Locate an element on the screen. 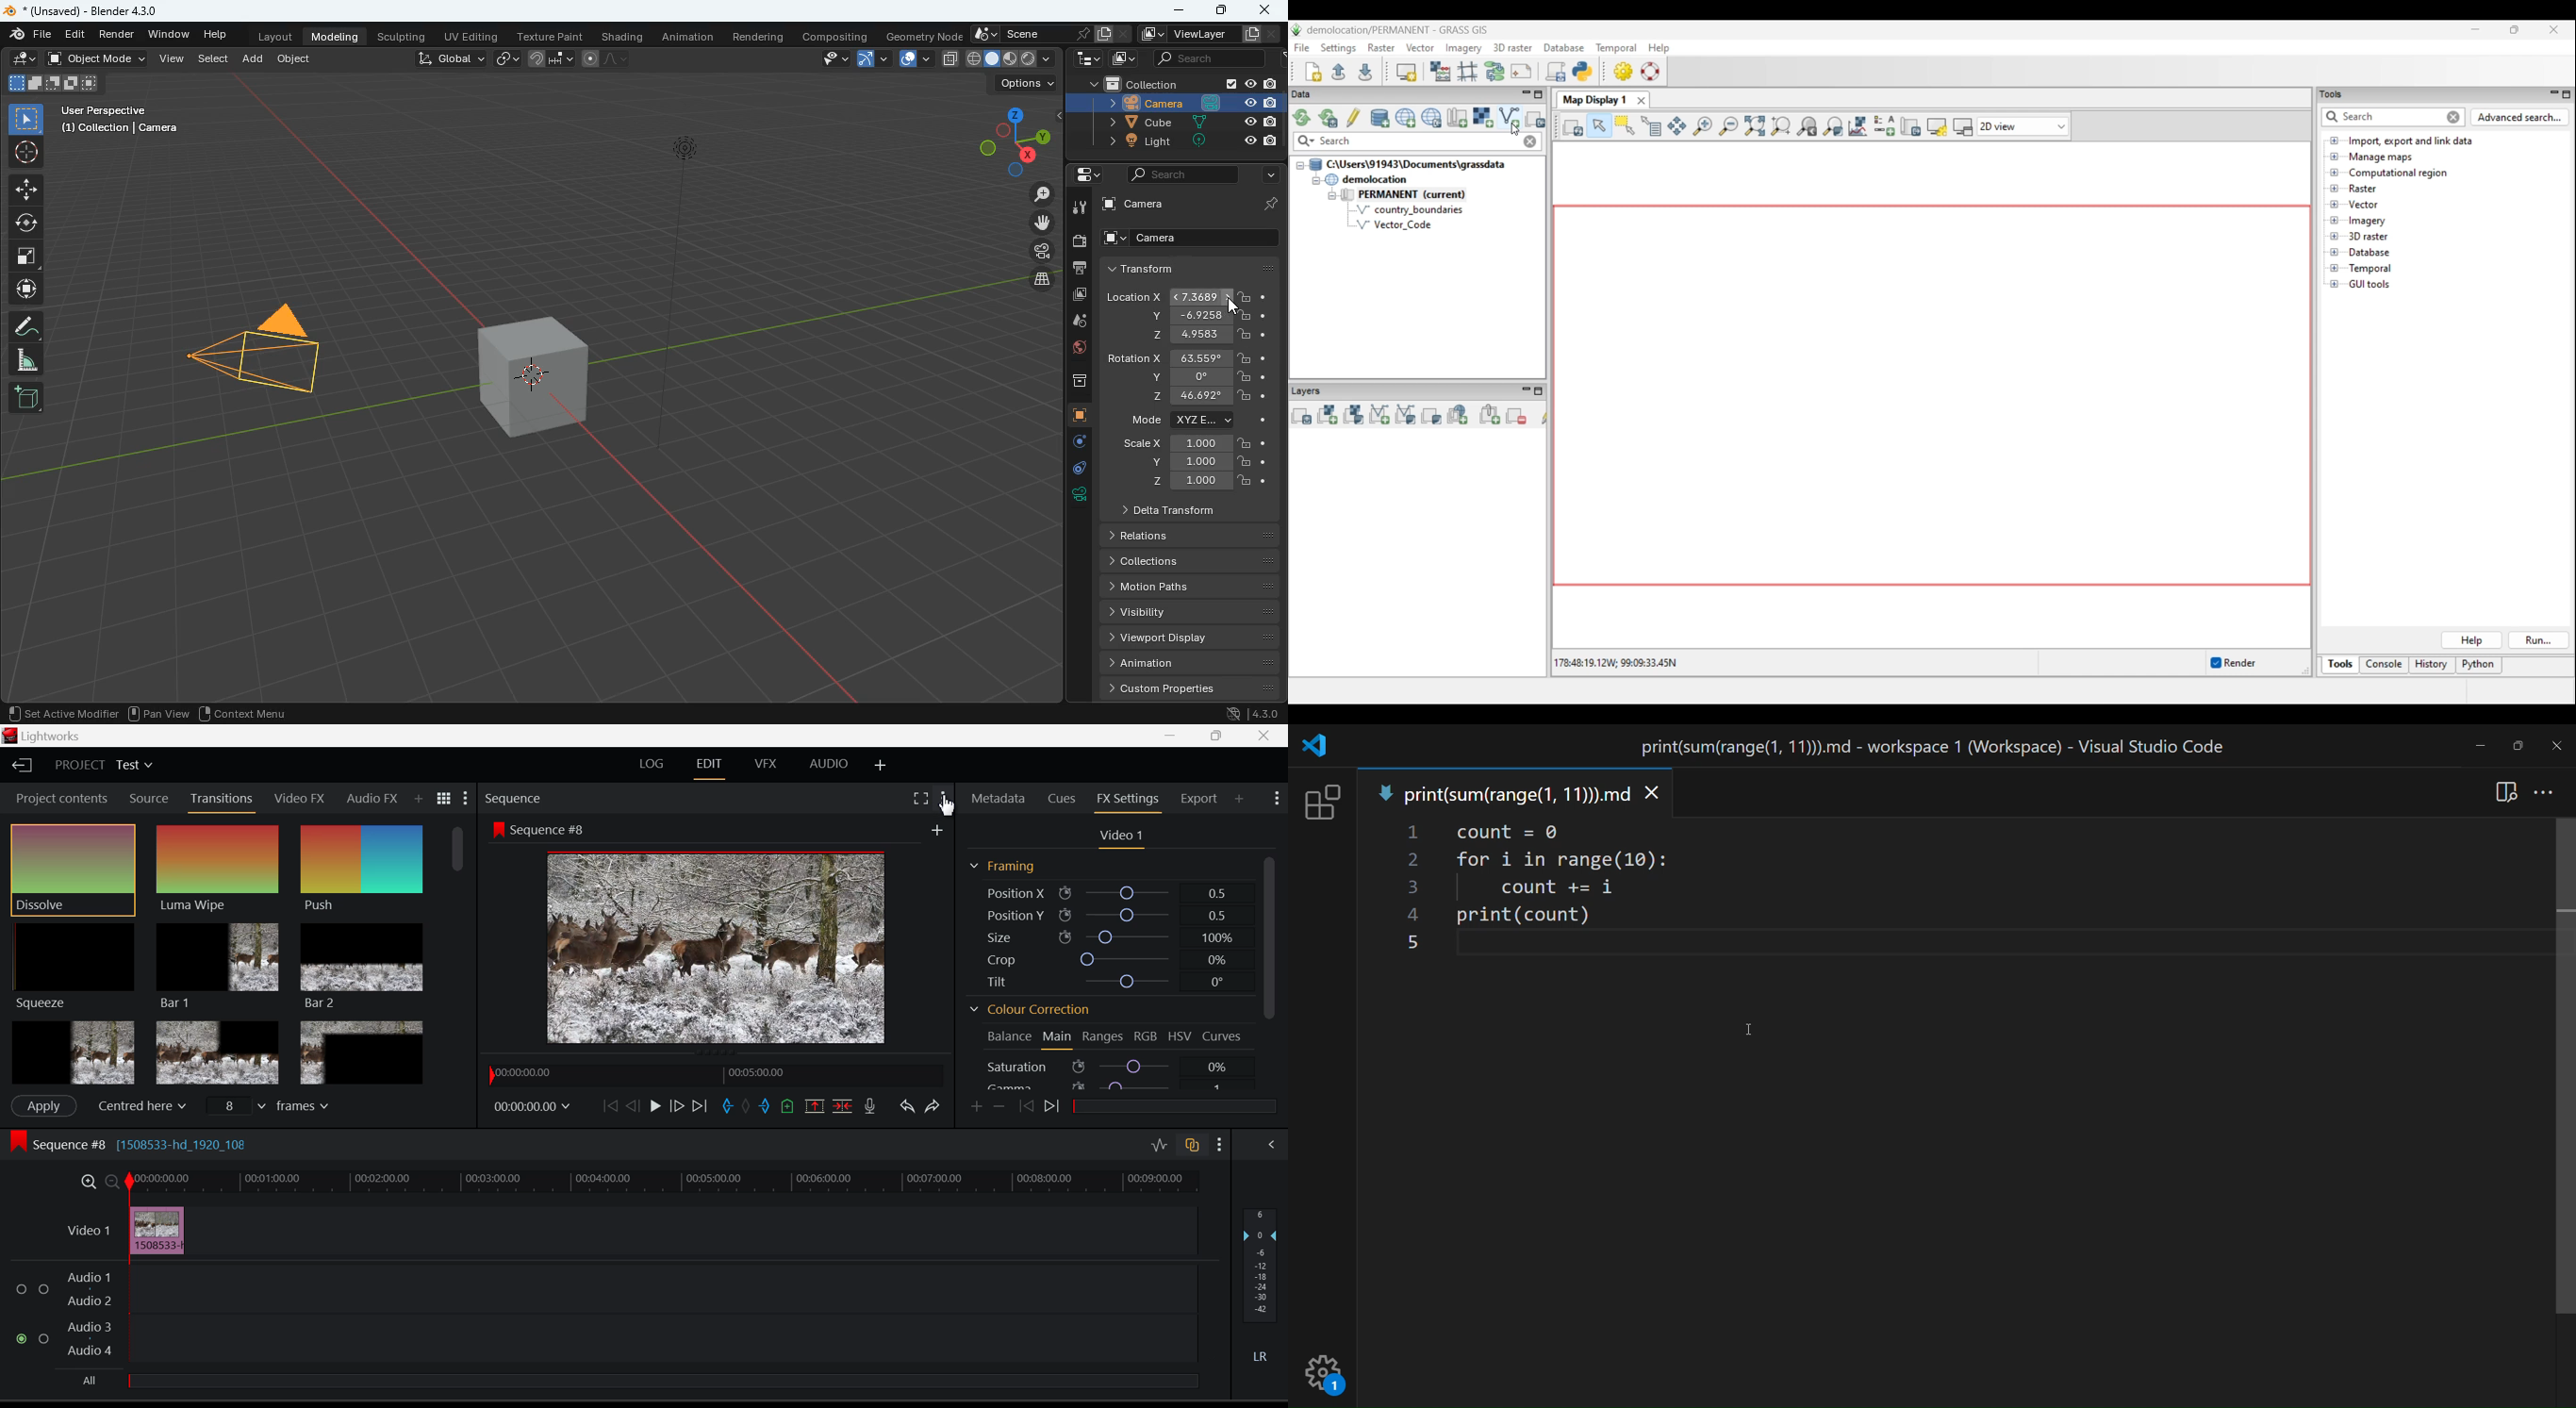  Size is located at coordinates (1112, 935).